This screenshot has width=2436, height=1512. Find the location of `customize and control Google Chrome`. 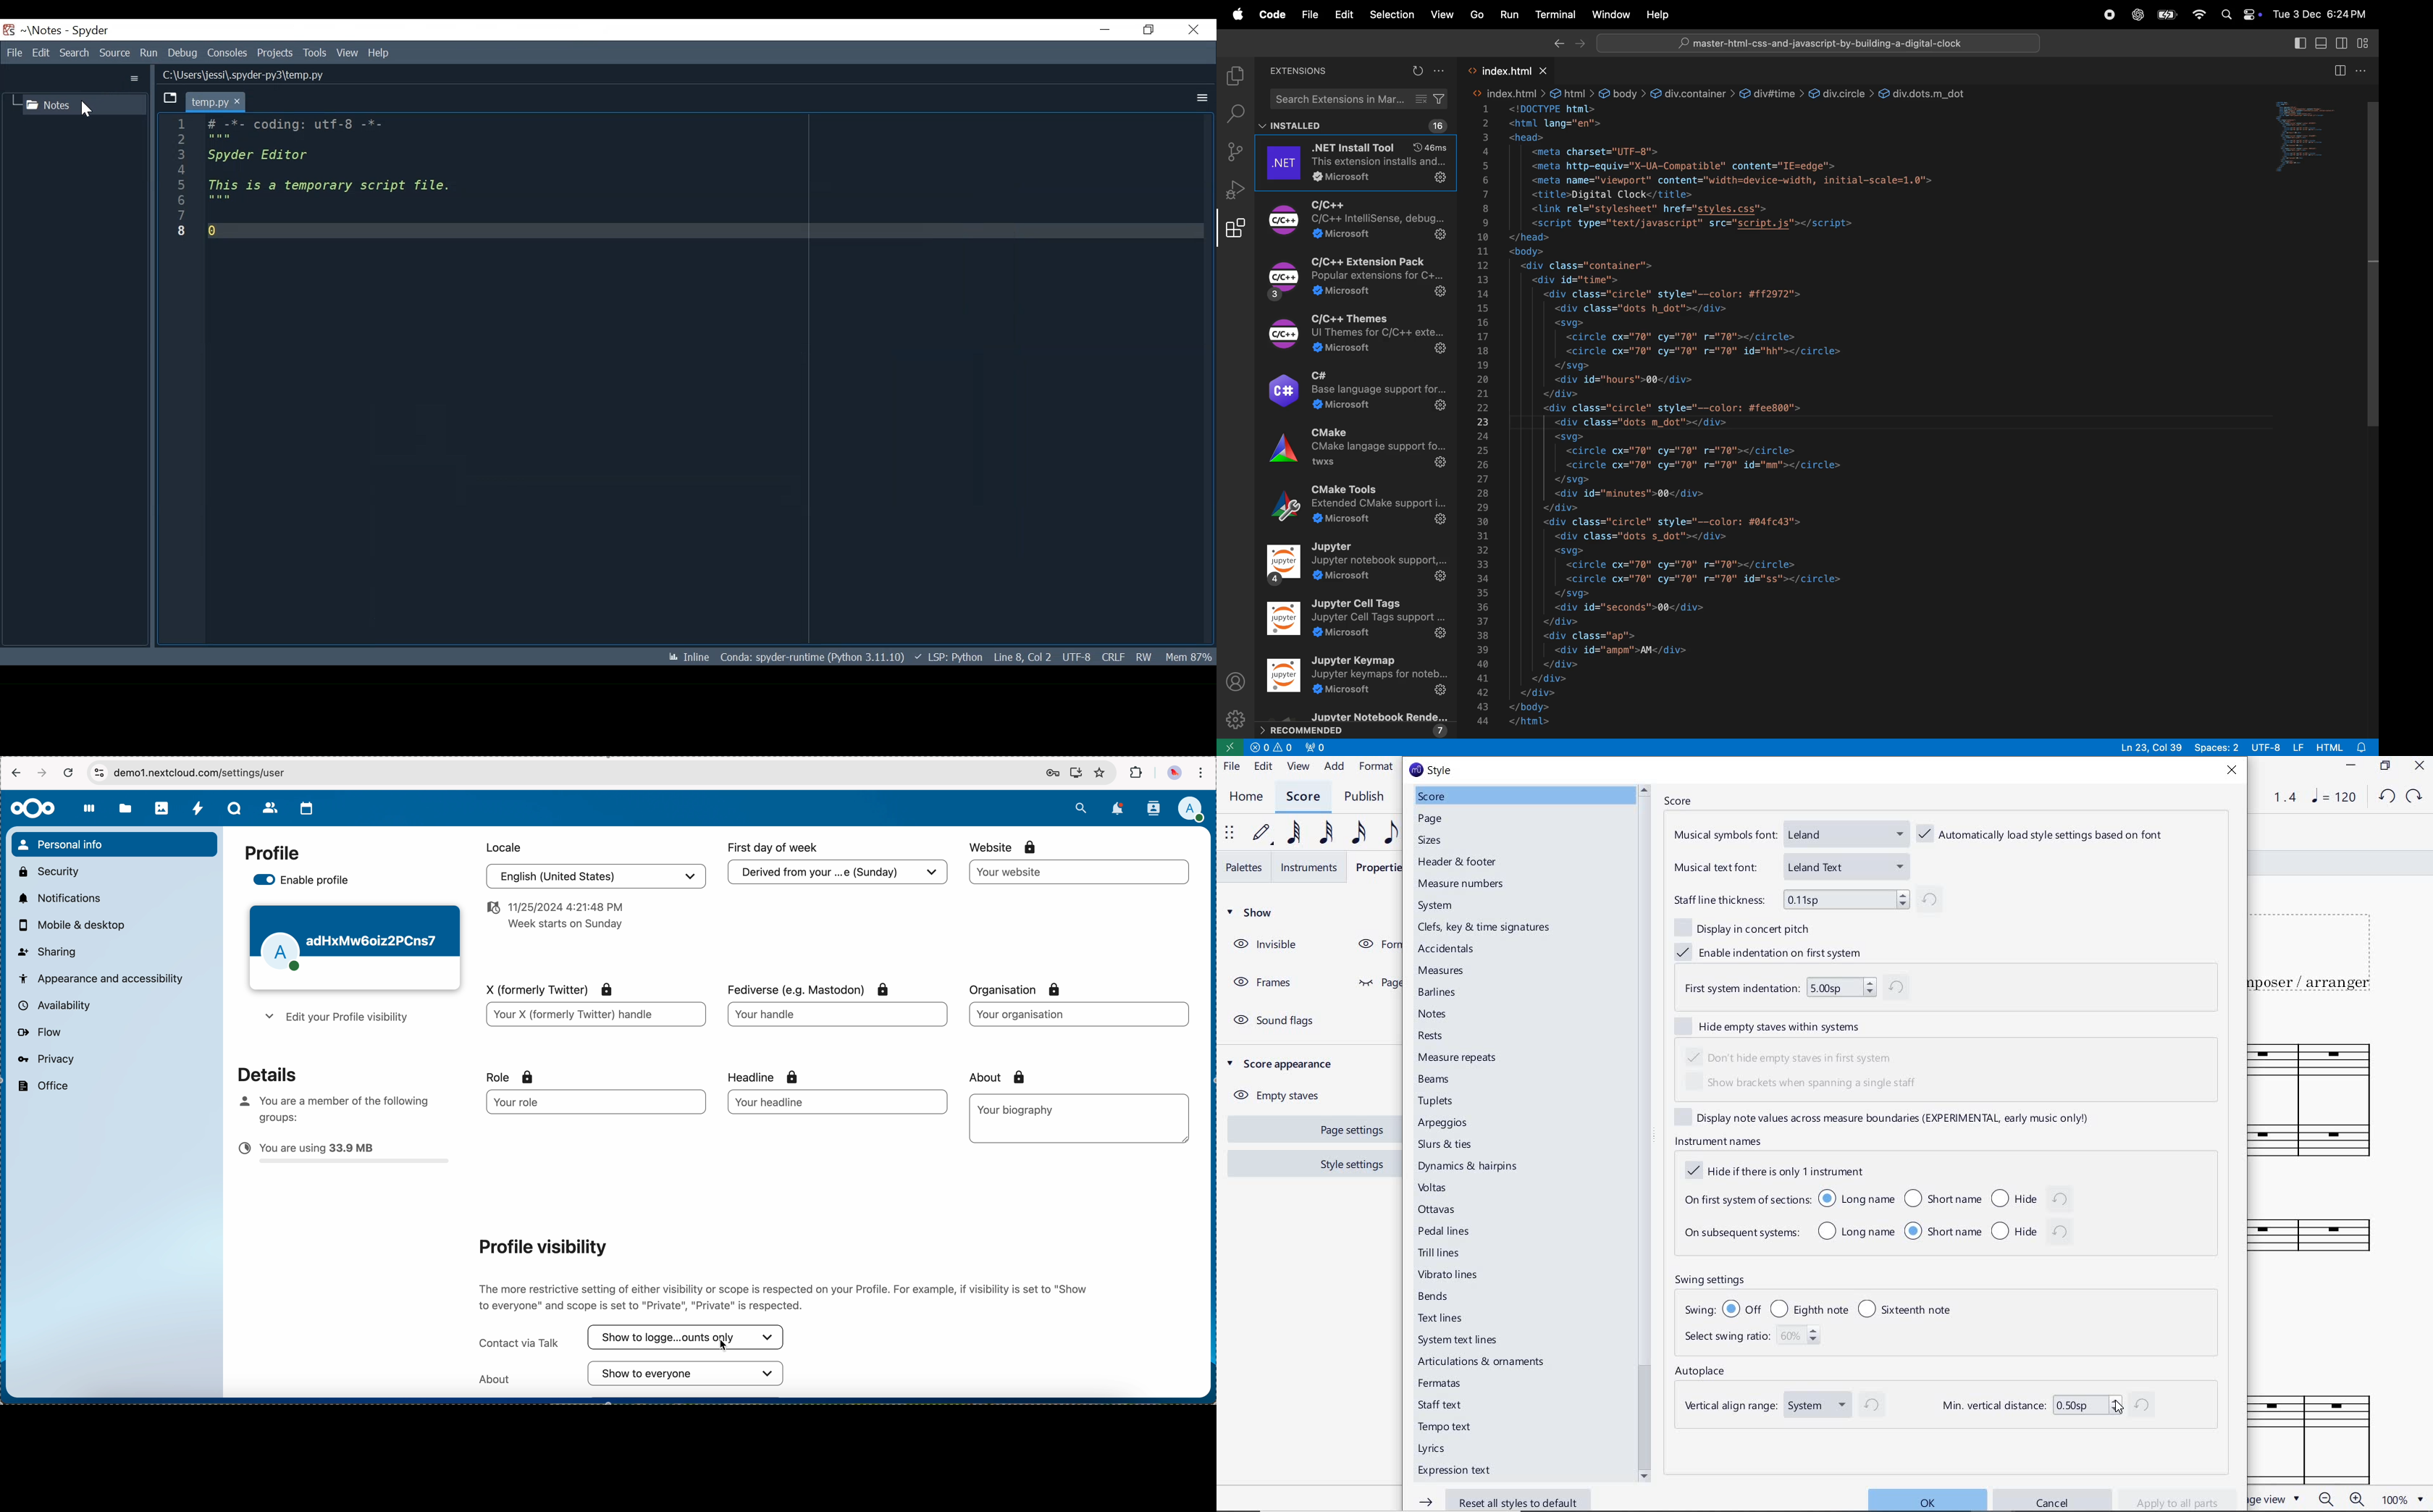

customize and control Google Chrome is located at coordinates (1201, 773).